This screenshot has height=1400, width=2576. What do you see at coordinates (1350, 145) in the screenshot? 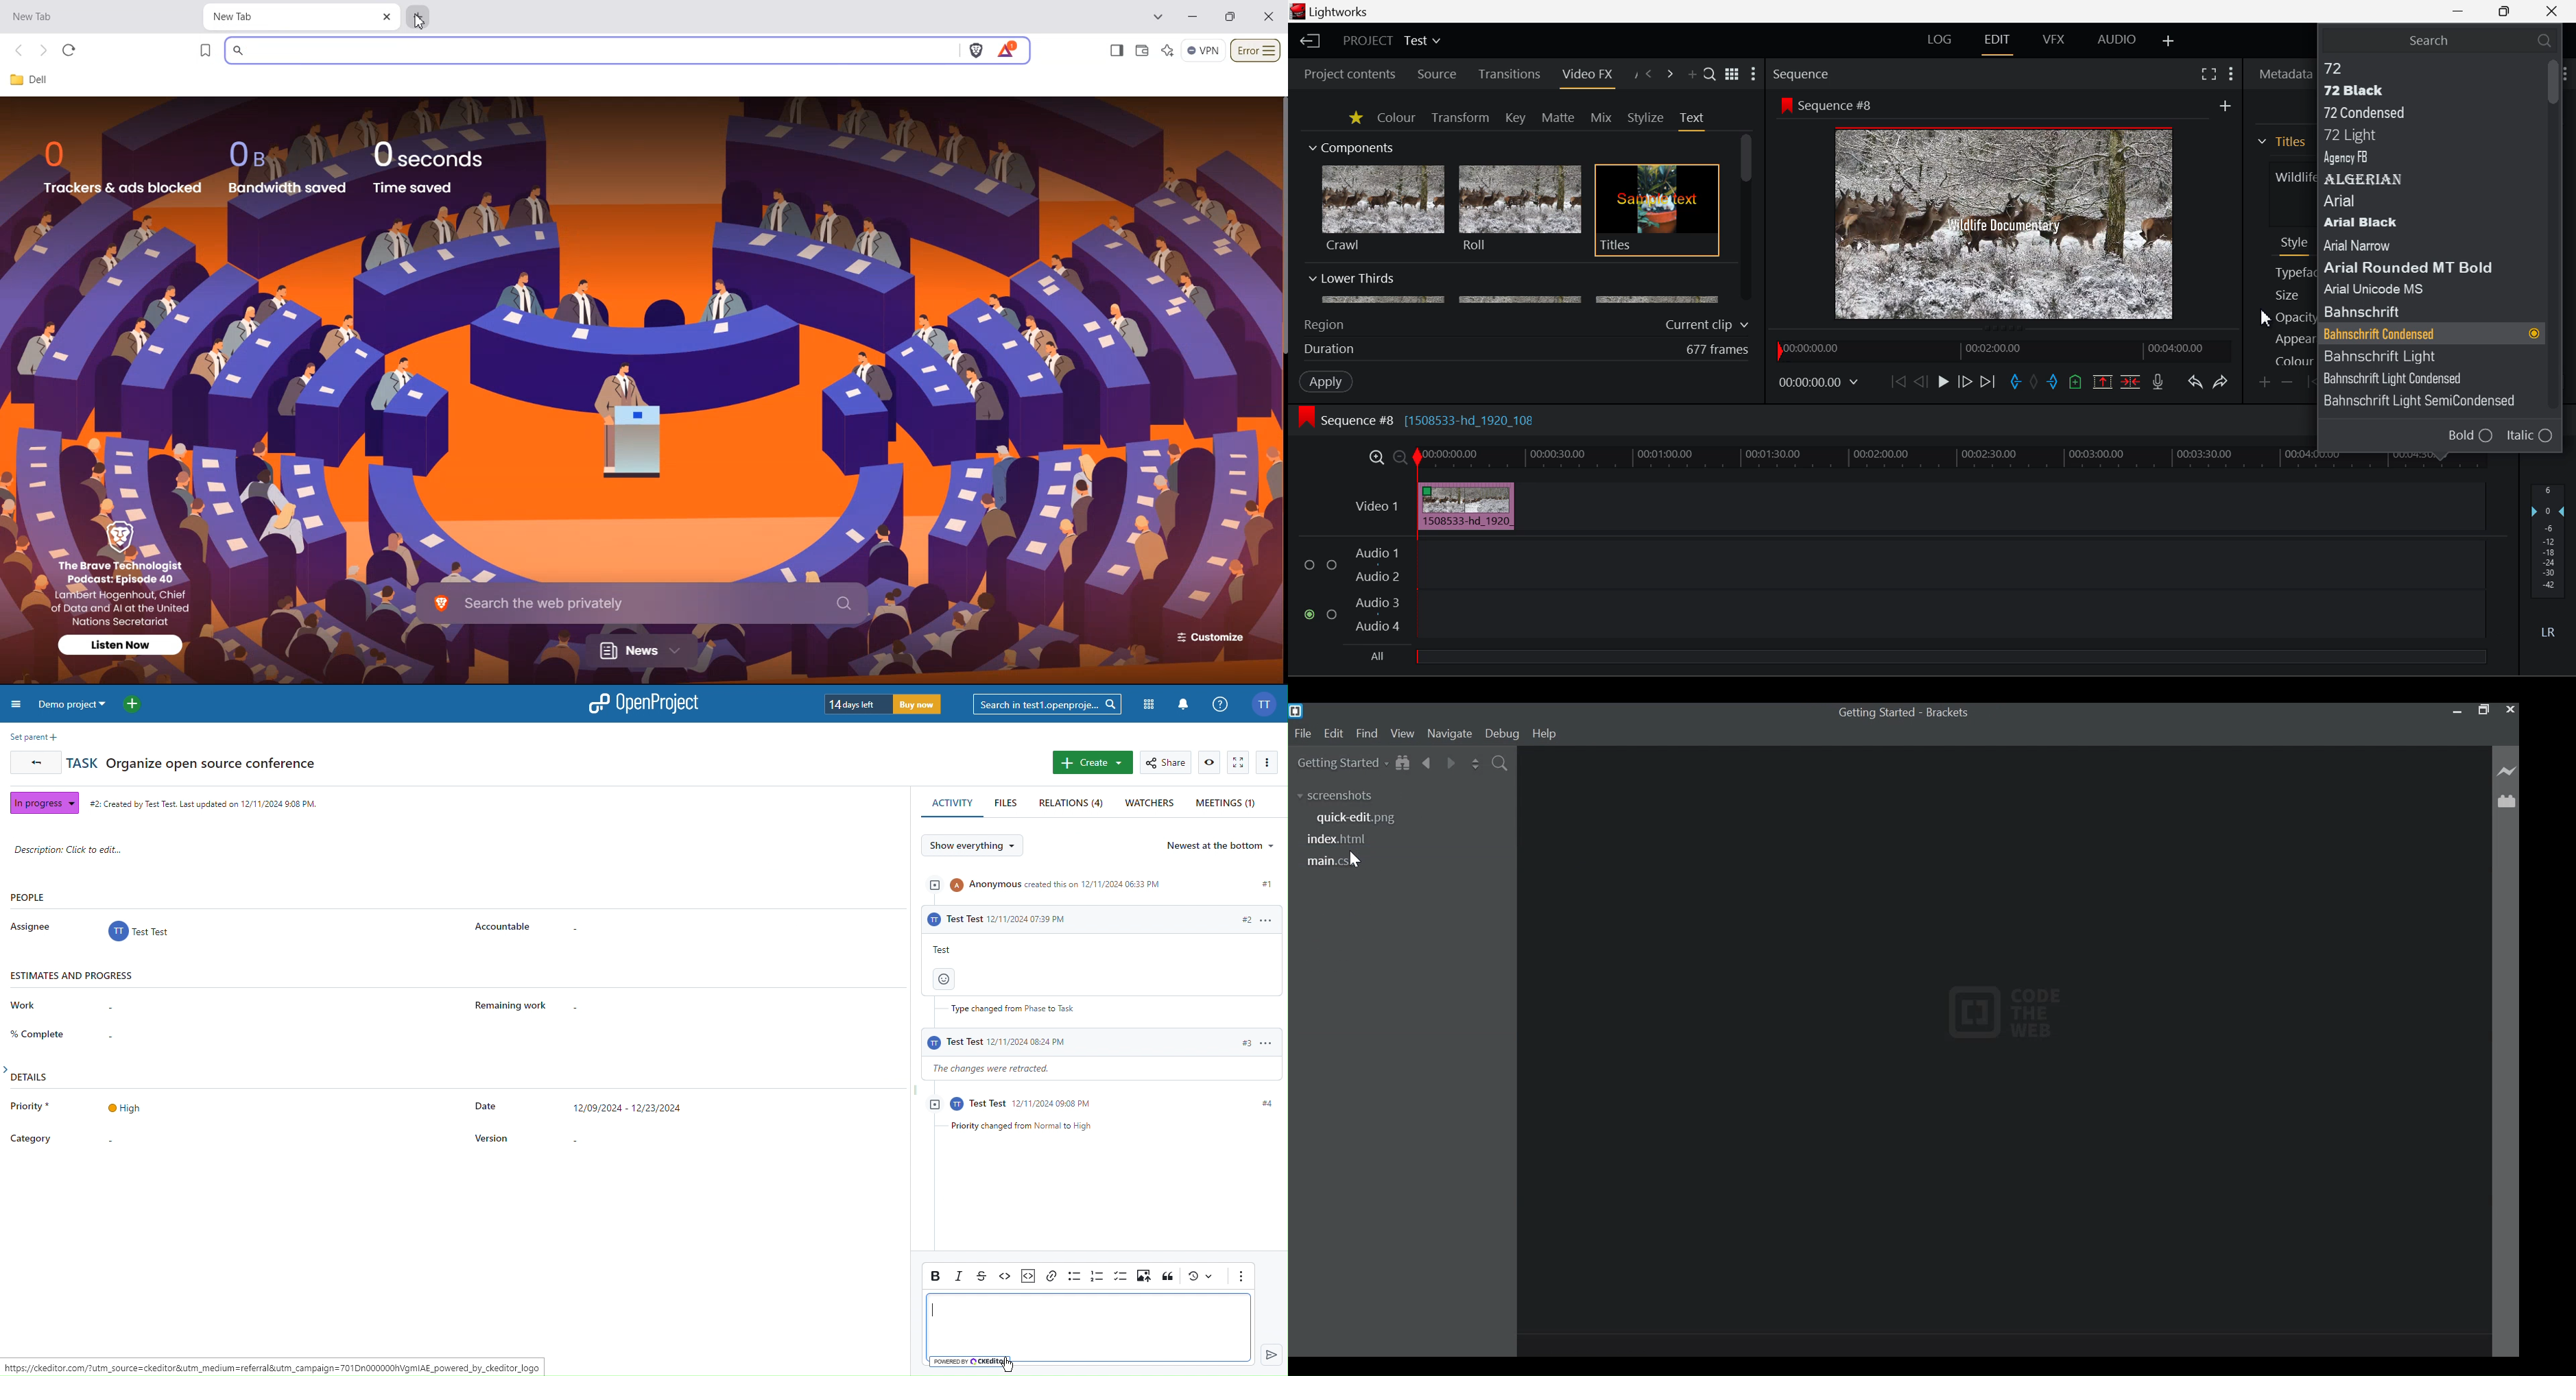
I see `Components Section` at bounding box center [1350, 145].